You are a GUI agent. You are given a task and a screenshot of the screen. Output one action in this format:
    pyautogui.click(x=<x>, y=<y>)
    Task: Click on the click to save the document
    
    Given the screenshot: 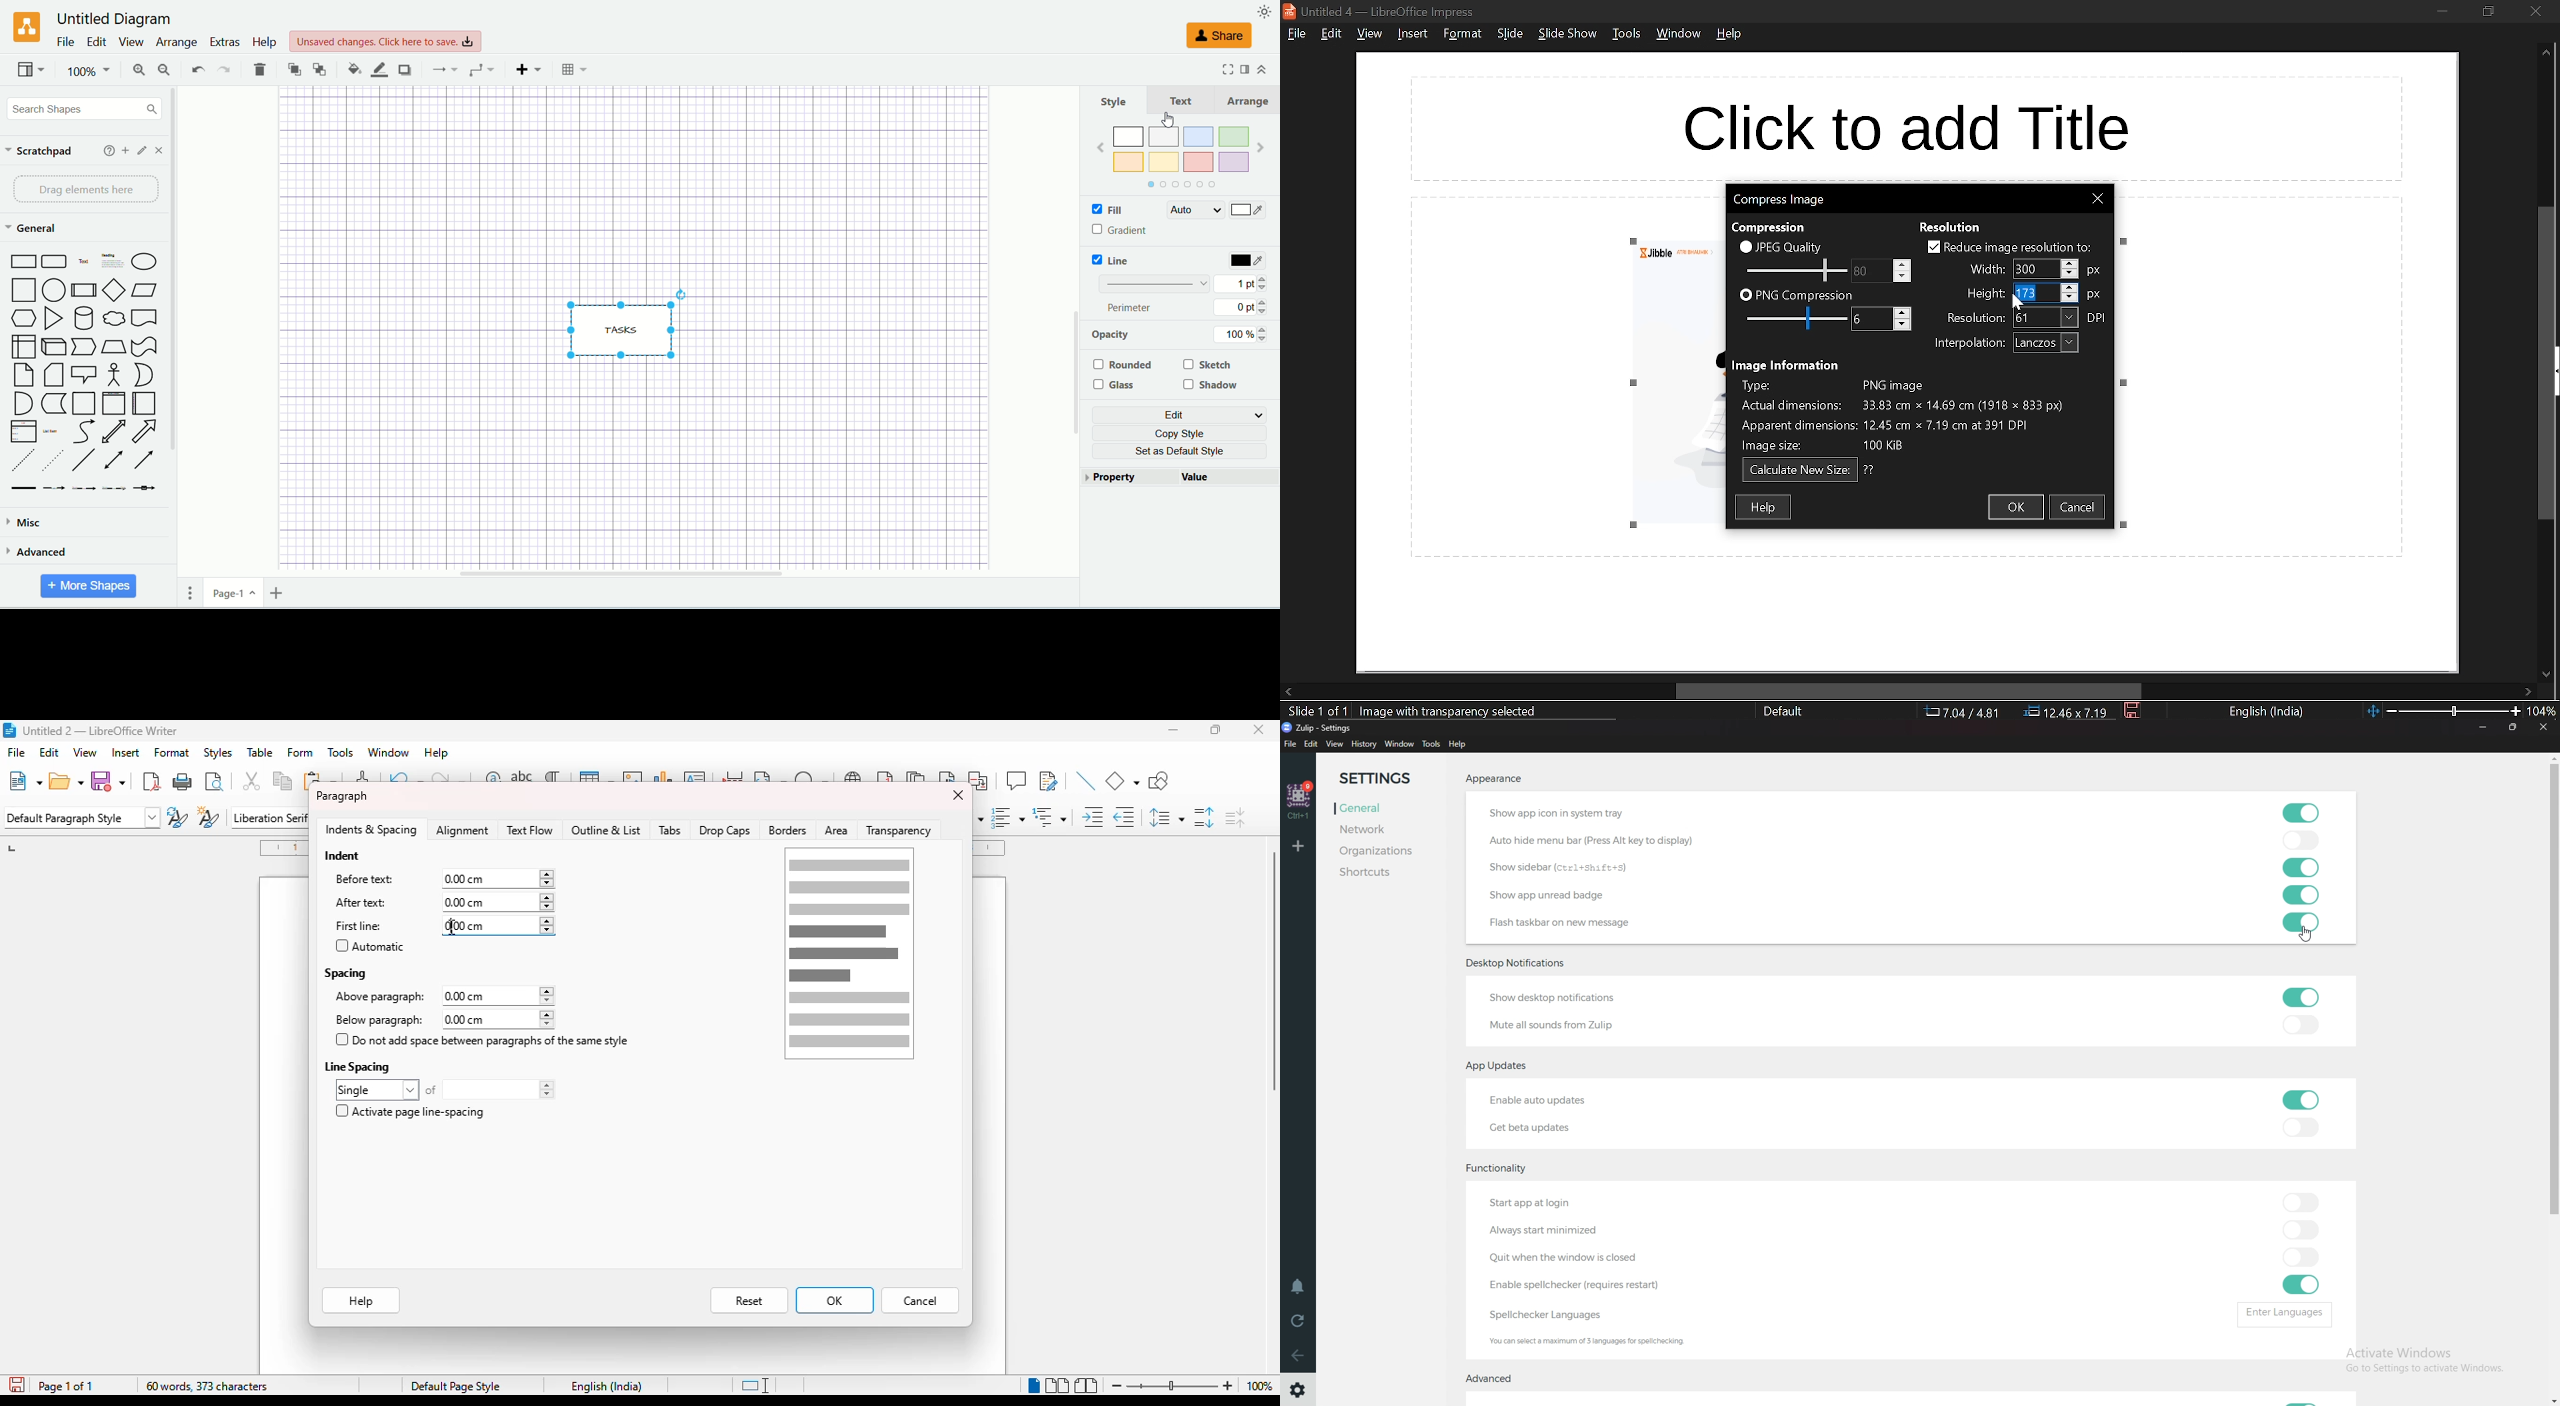 What is the action you would take?
    pyautogui.click(x=16, y=1384)
    